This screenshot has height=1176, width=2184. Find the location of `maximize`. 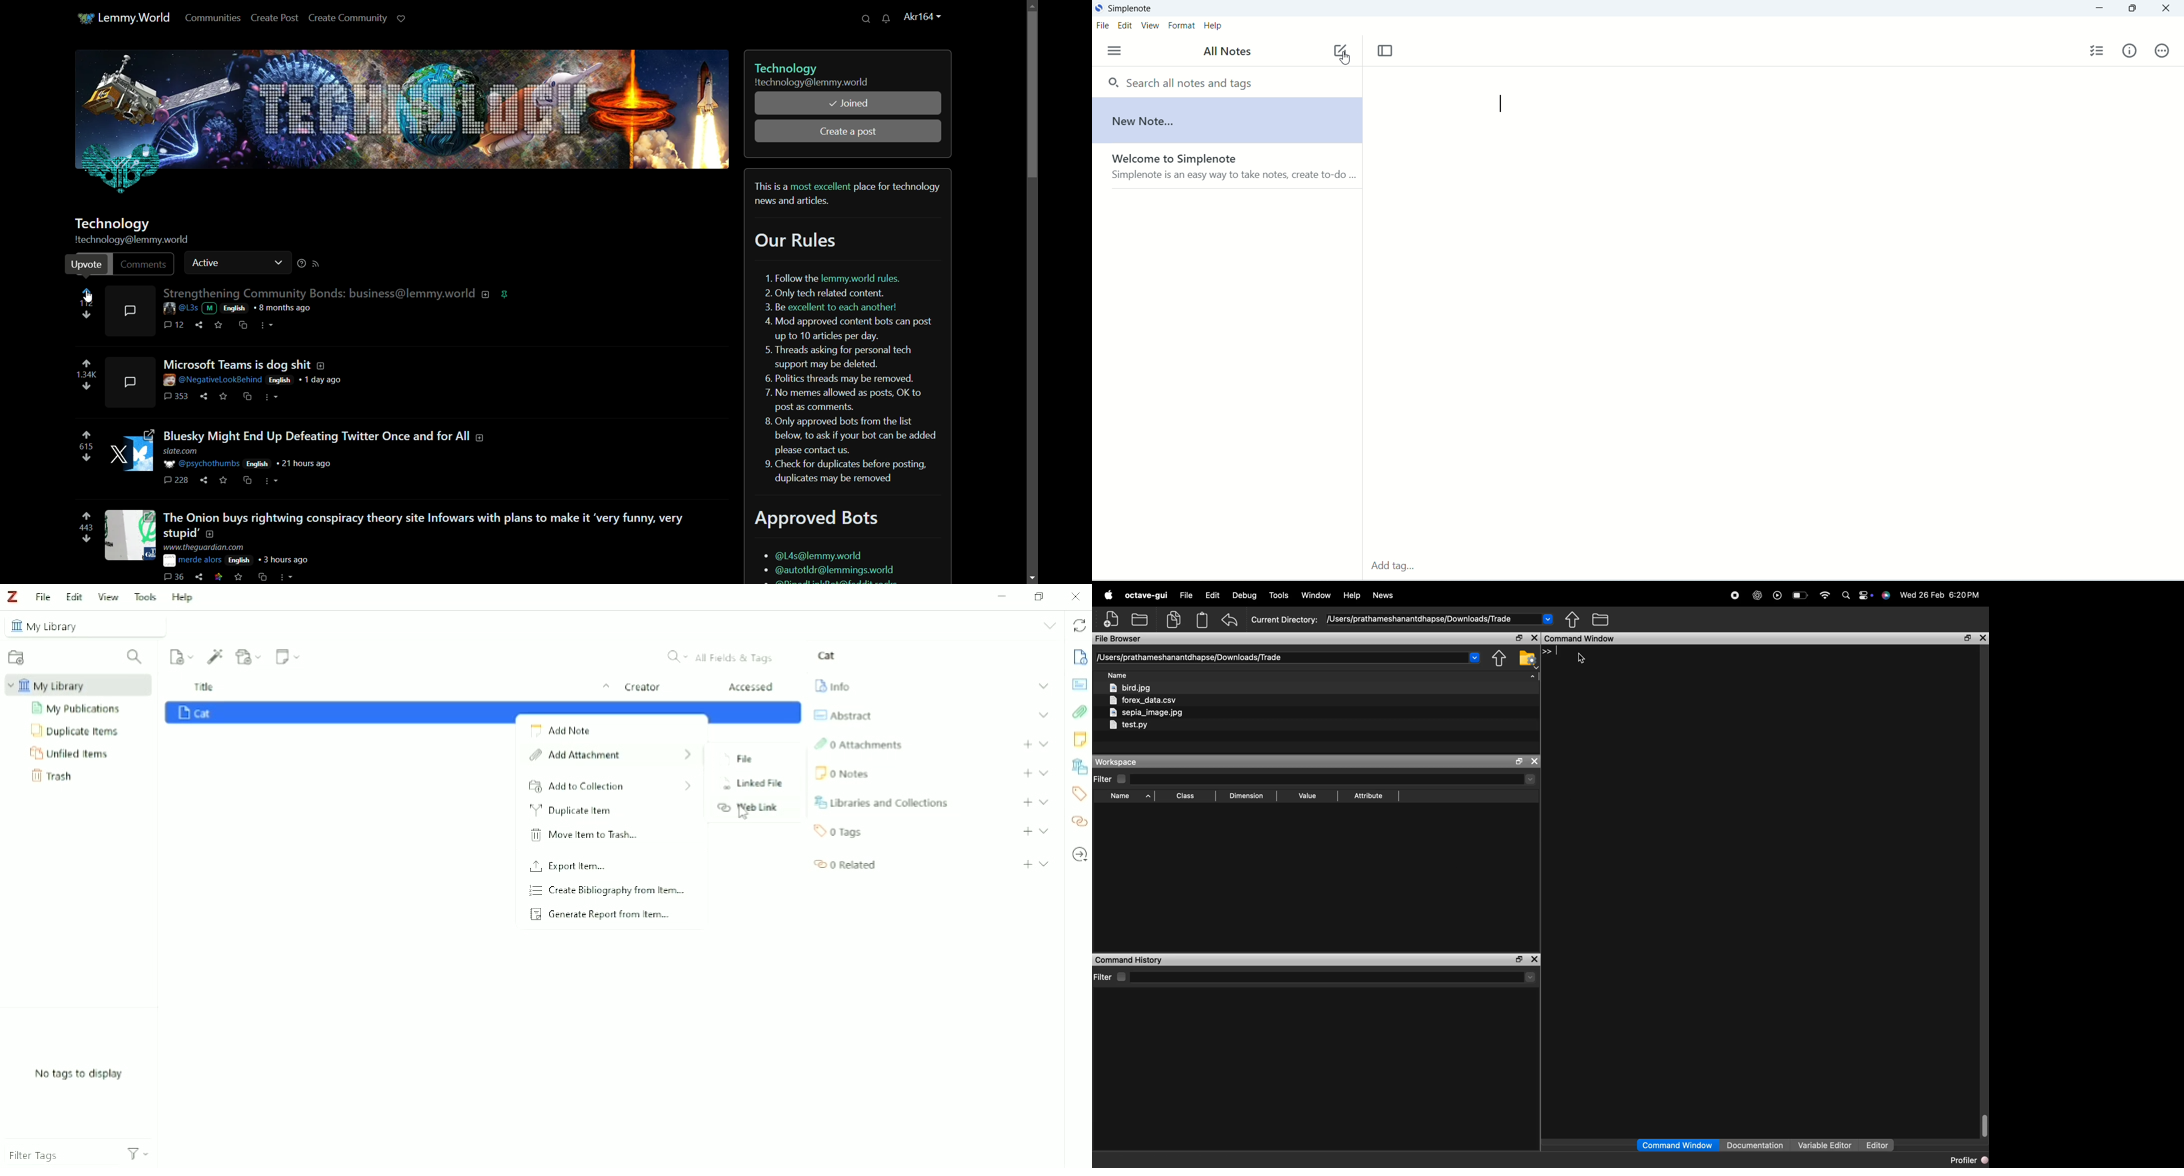

maximize is located at coordinates (1519, 762).